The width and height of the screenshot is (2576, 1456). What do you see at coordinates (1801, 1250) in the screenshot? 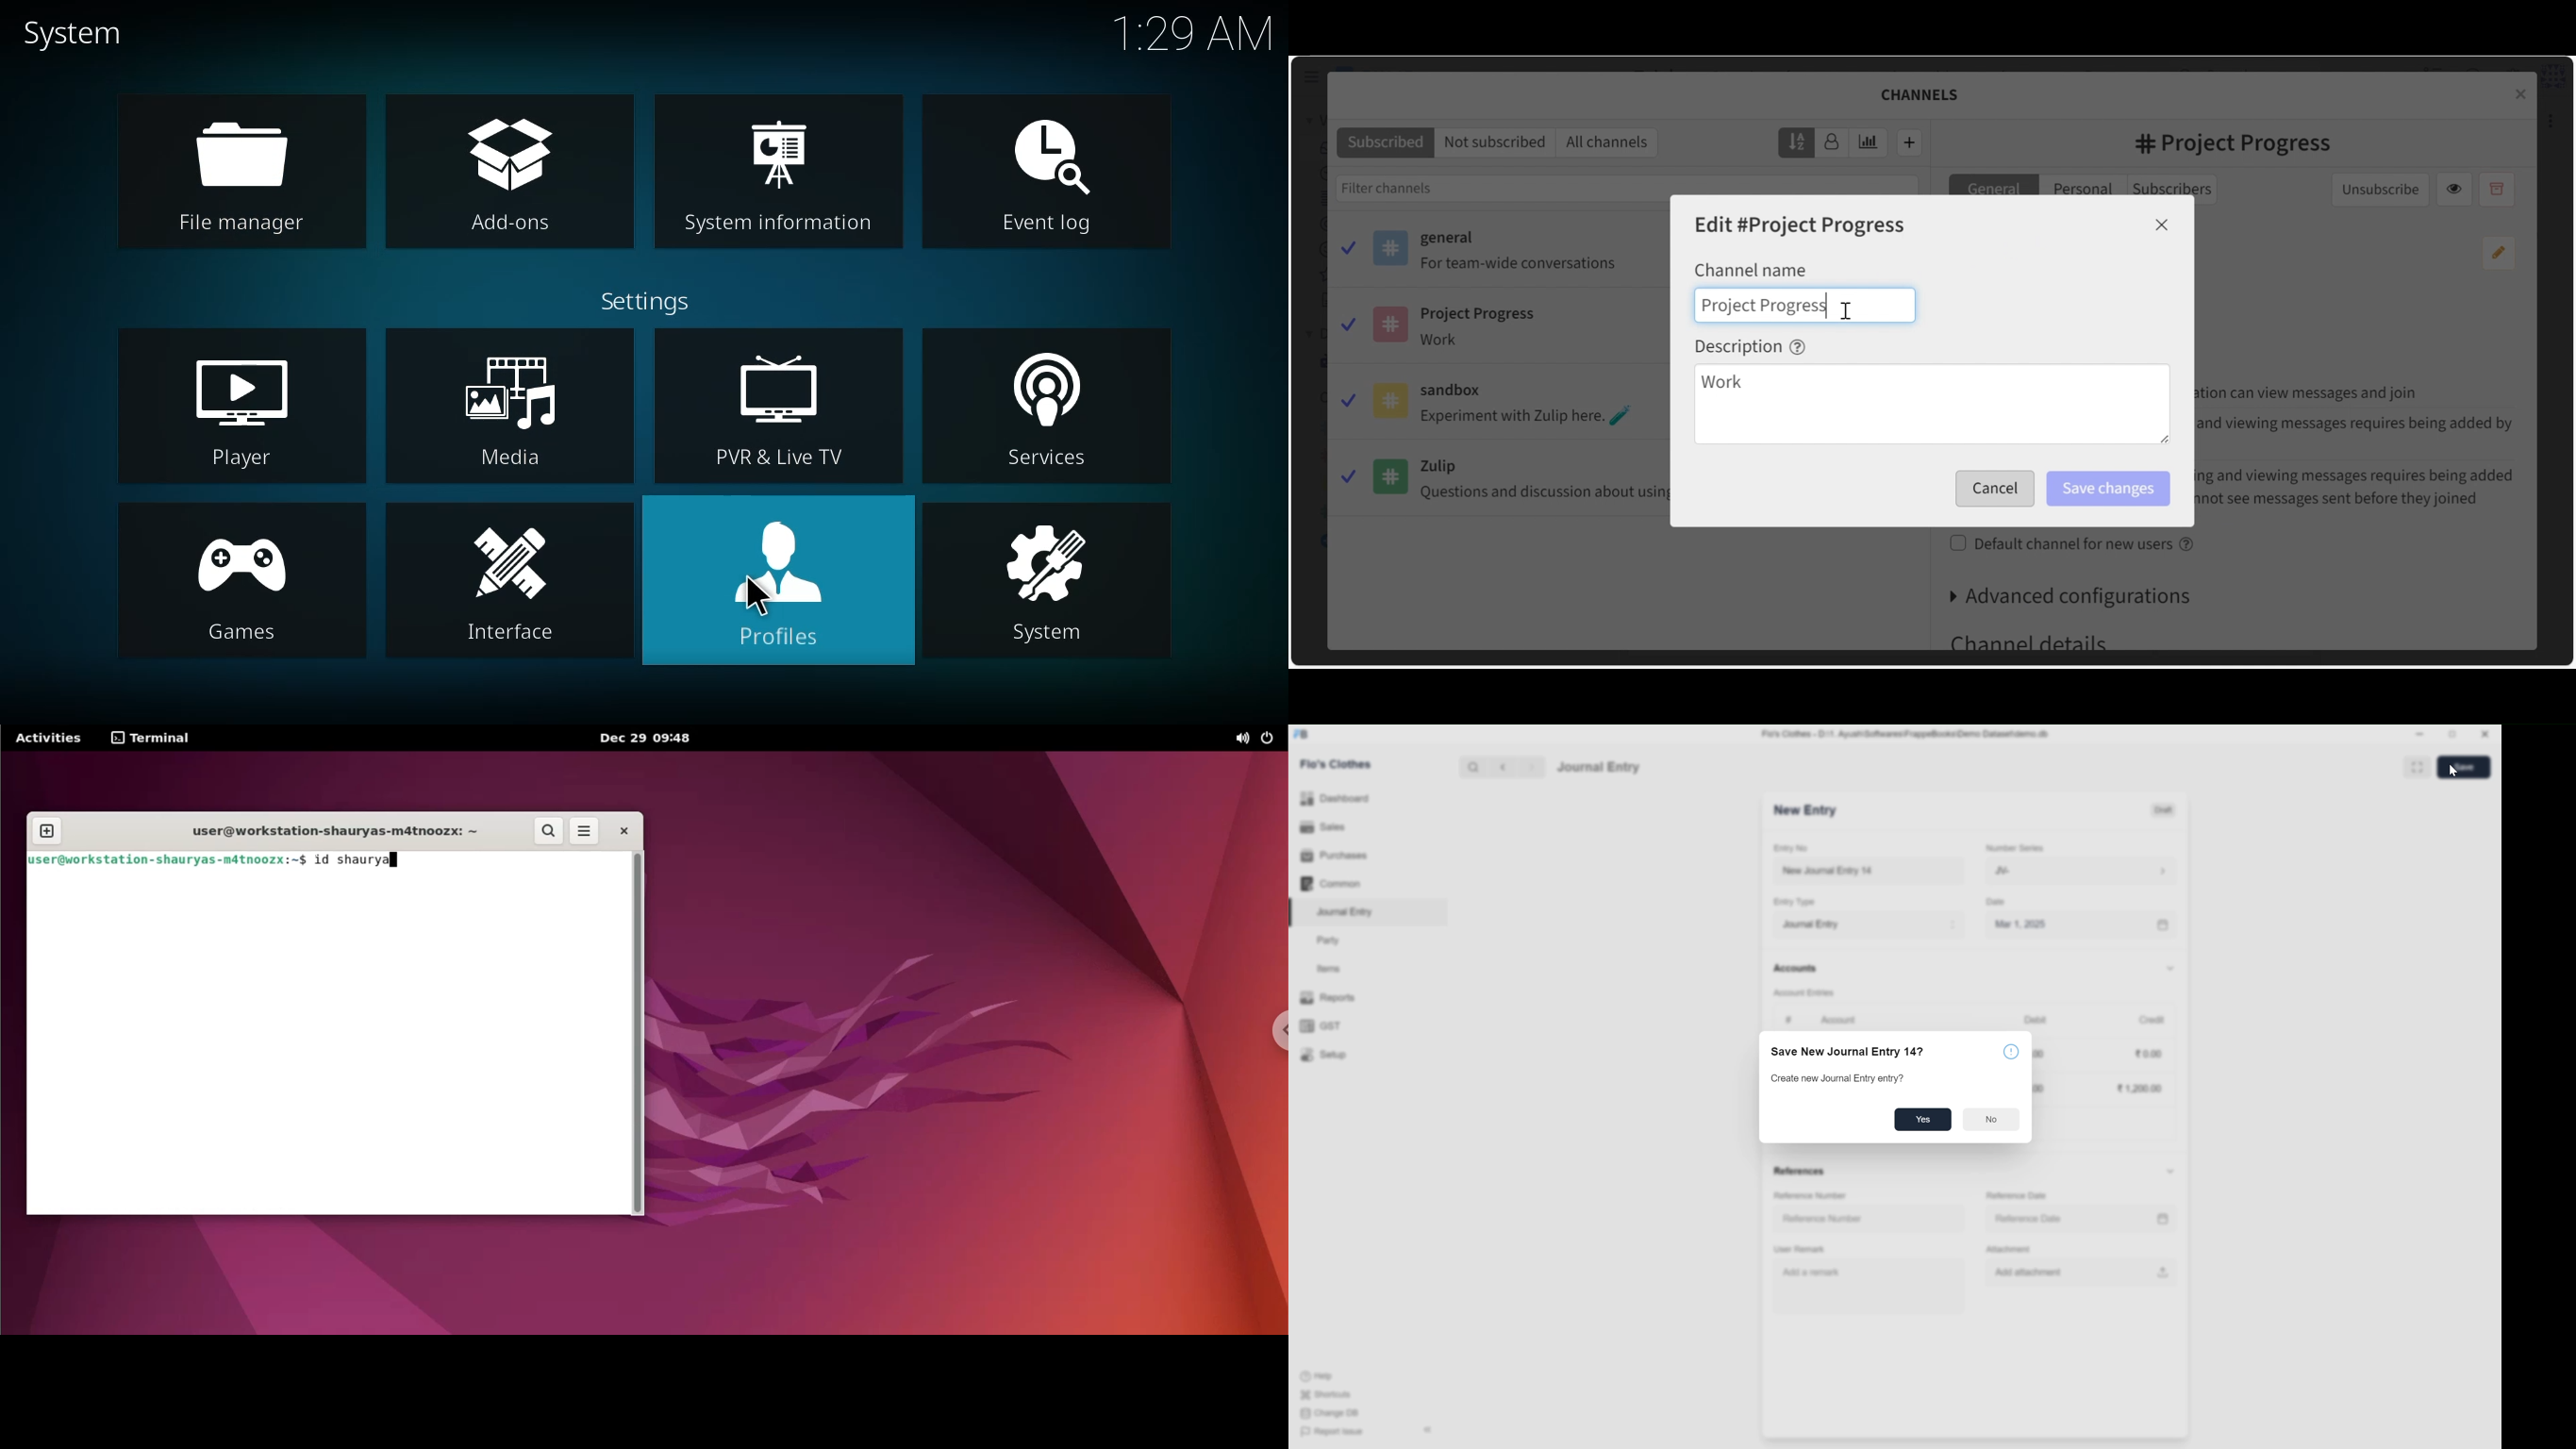
I see `User Remark` at bounding box center [1801, 1250].